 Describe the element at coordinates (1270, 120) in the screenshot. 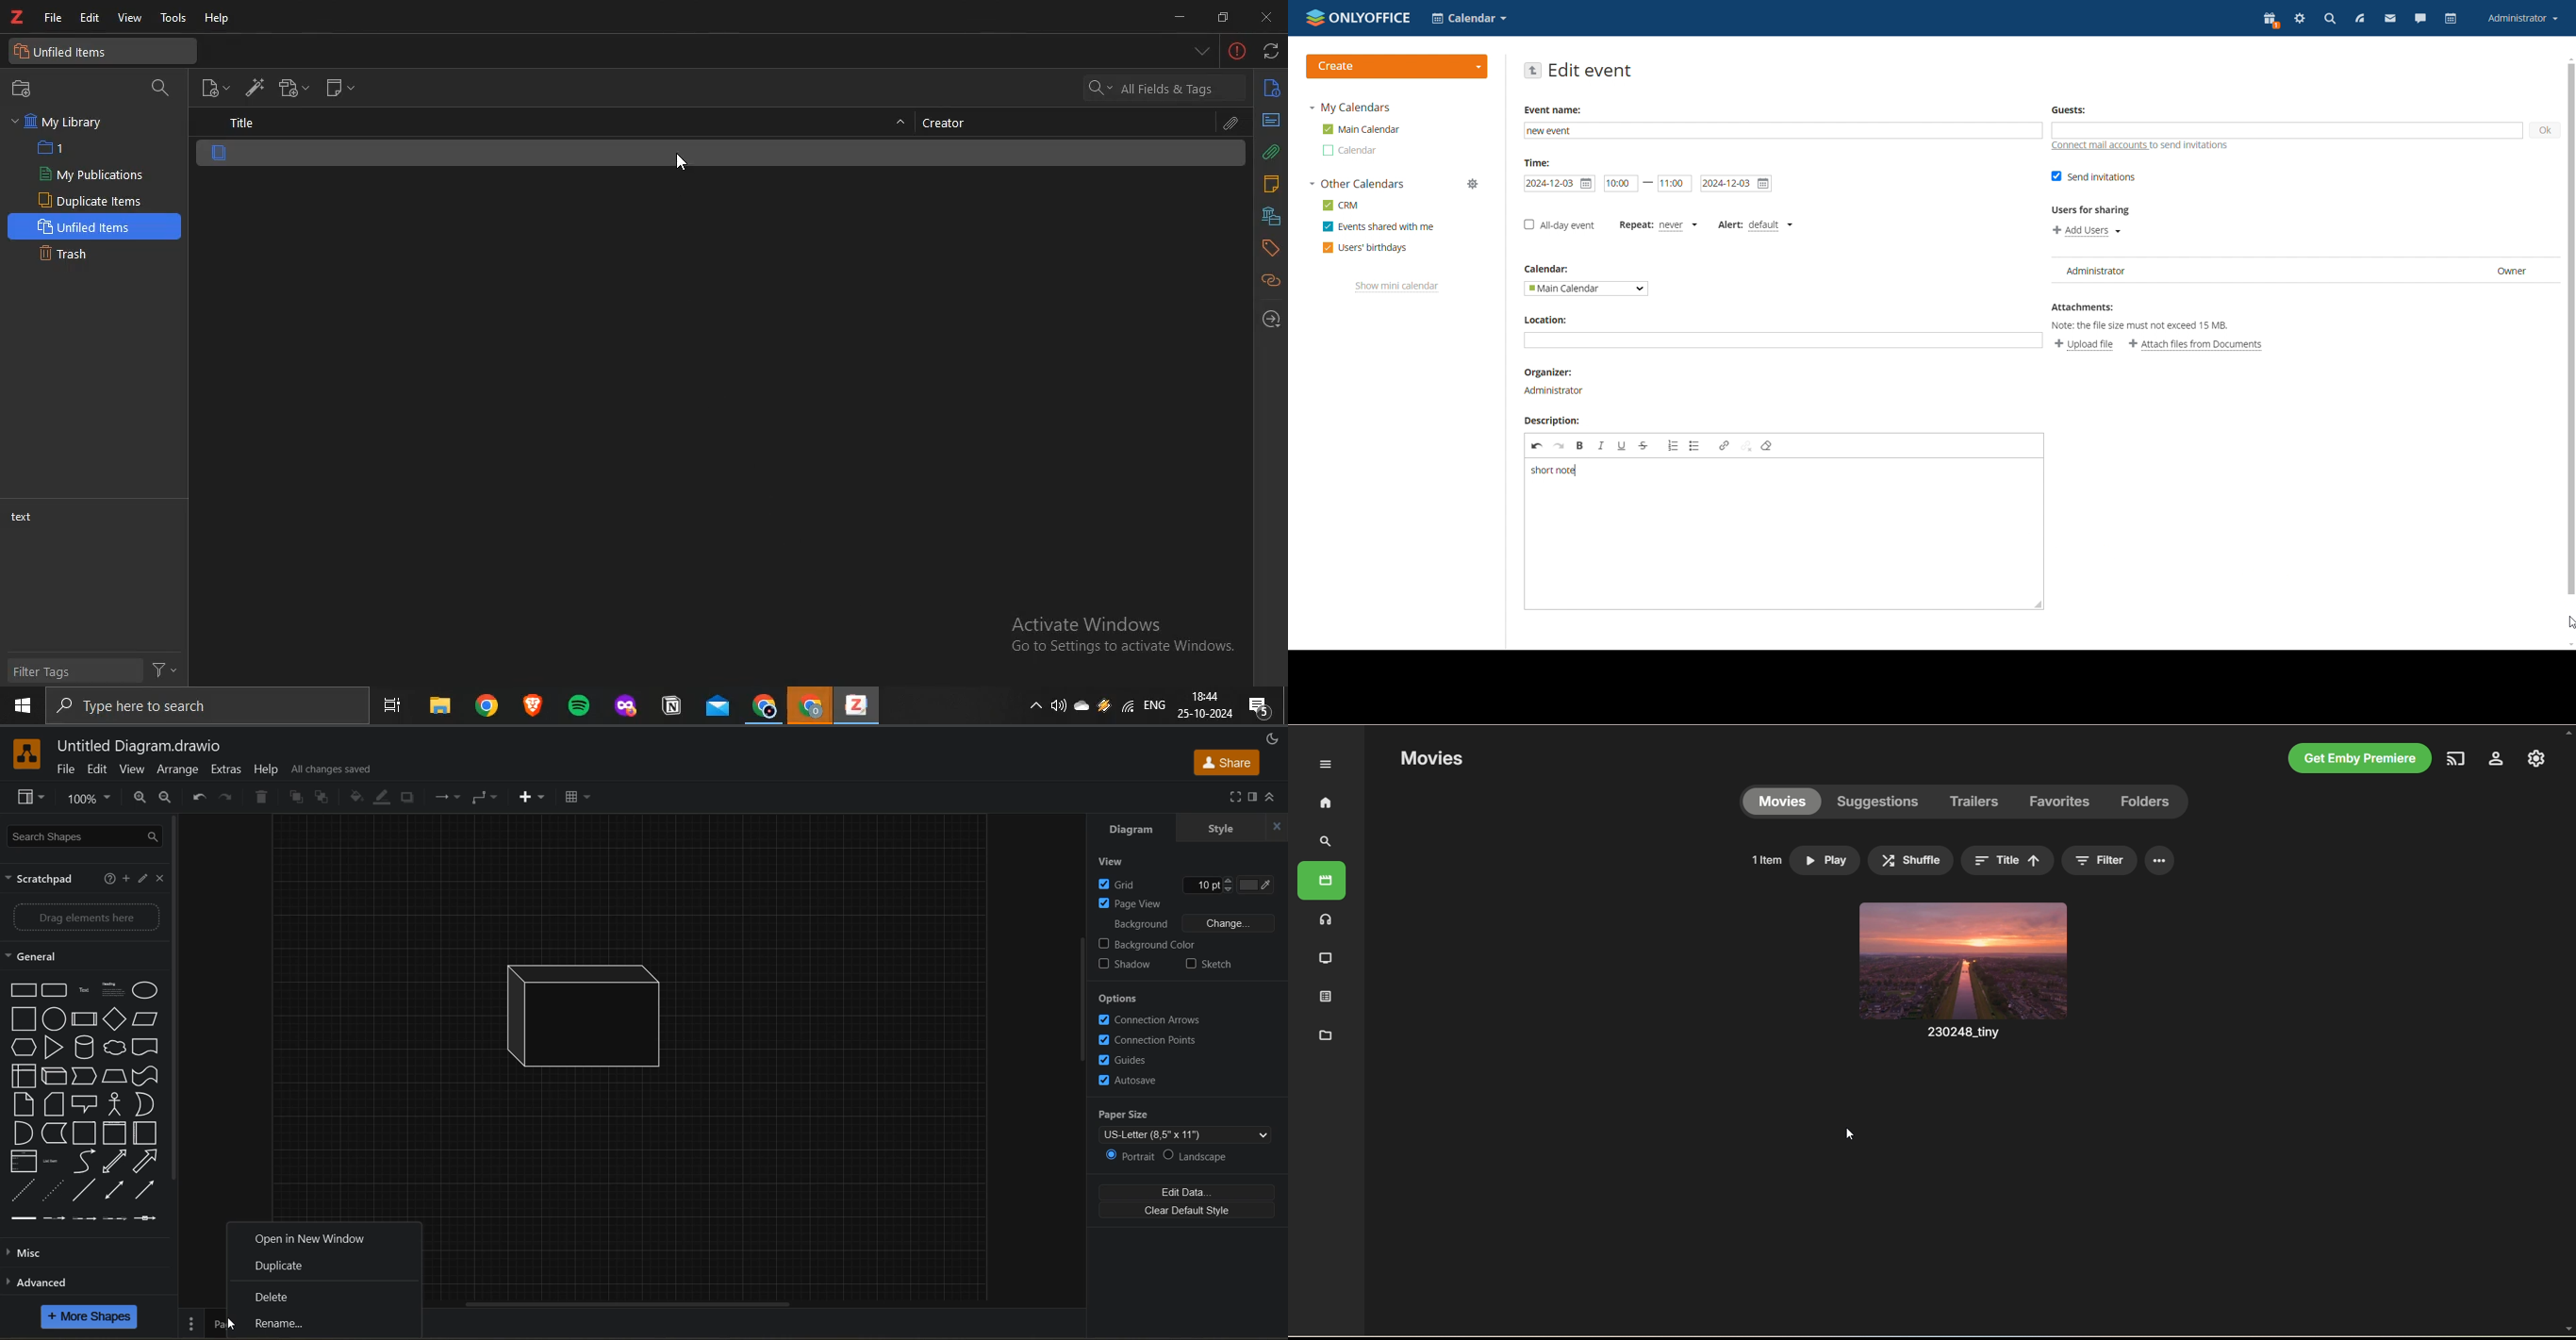

I see `abstract` at that location.